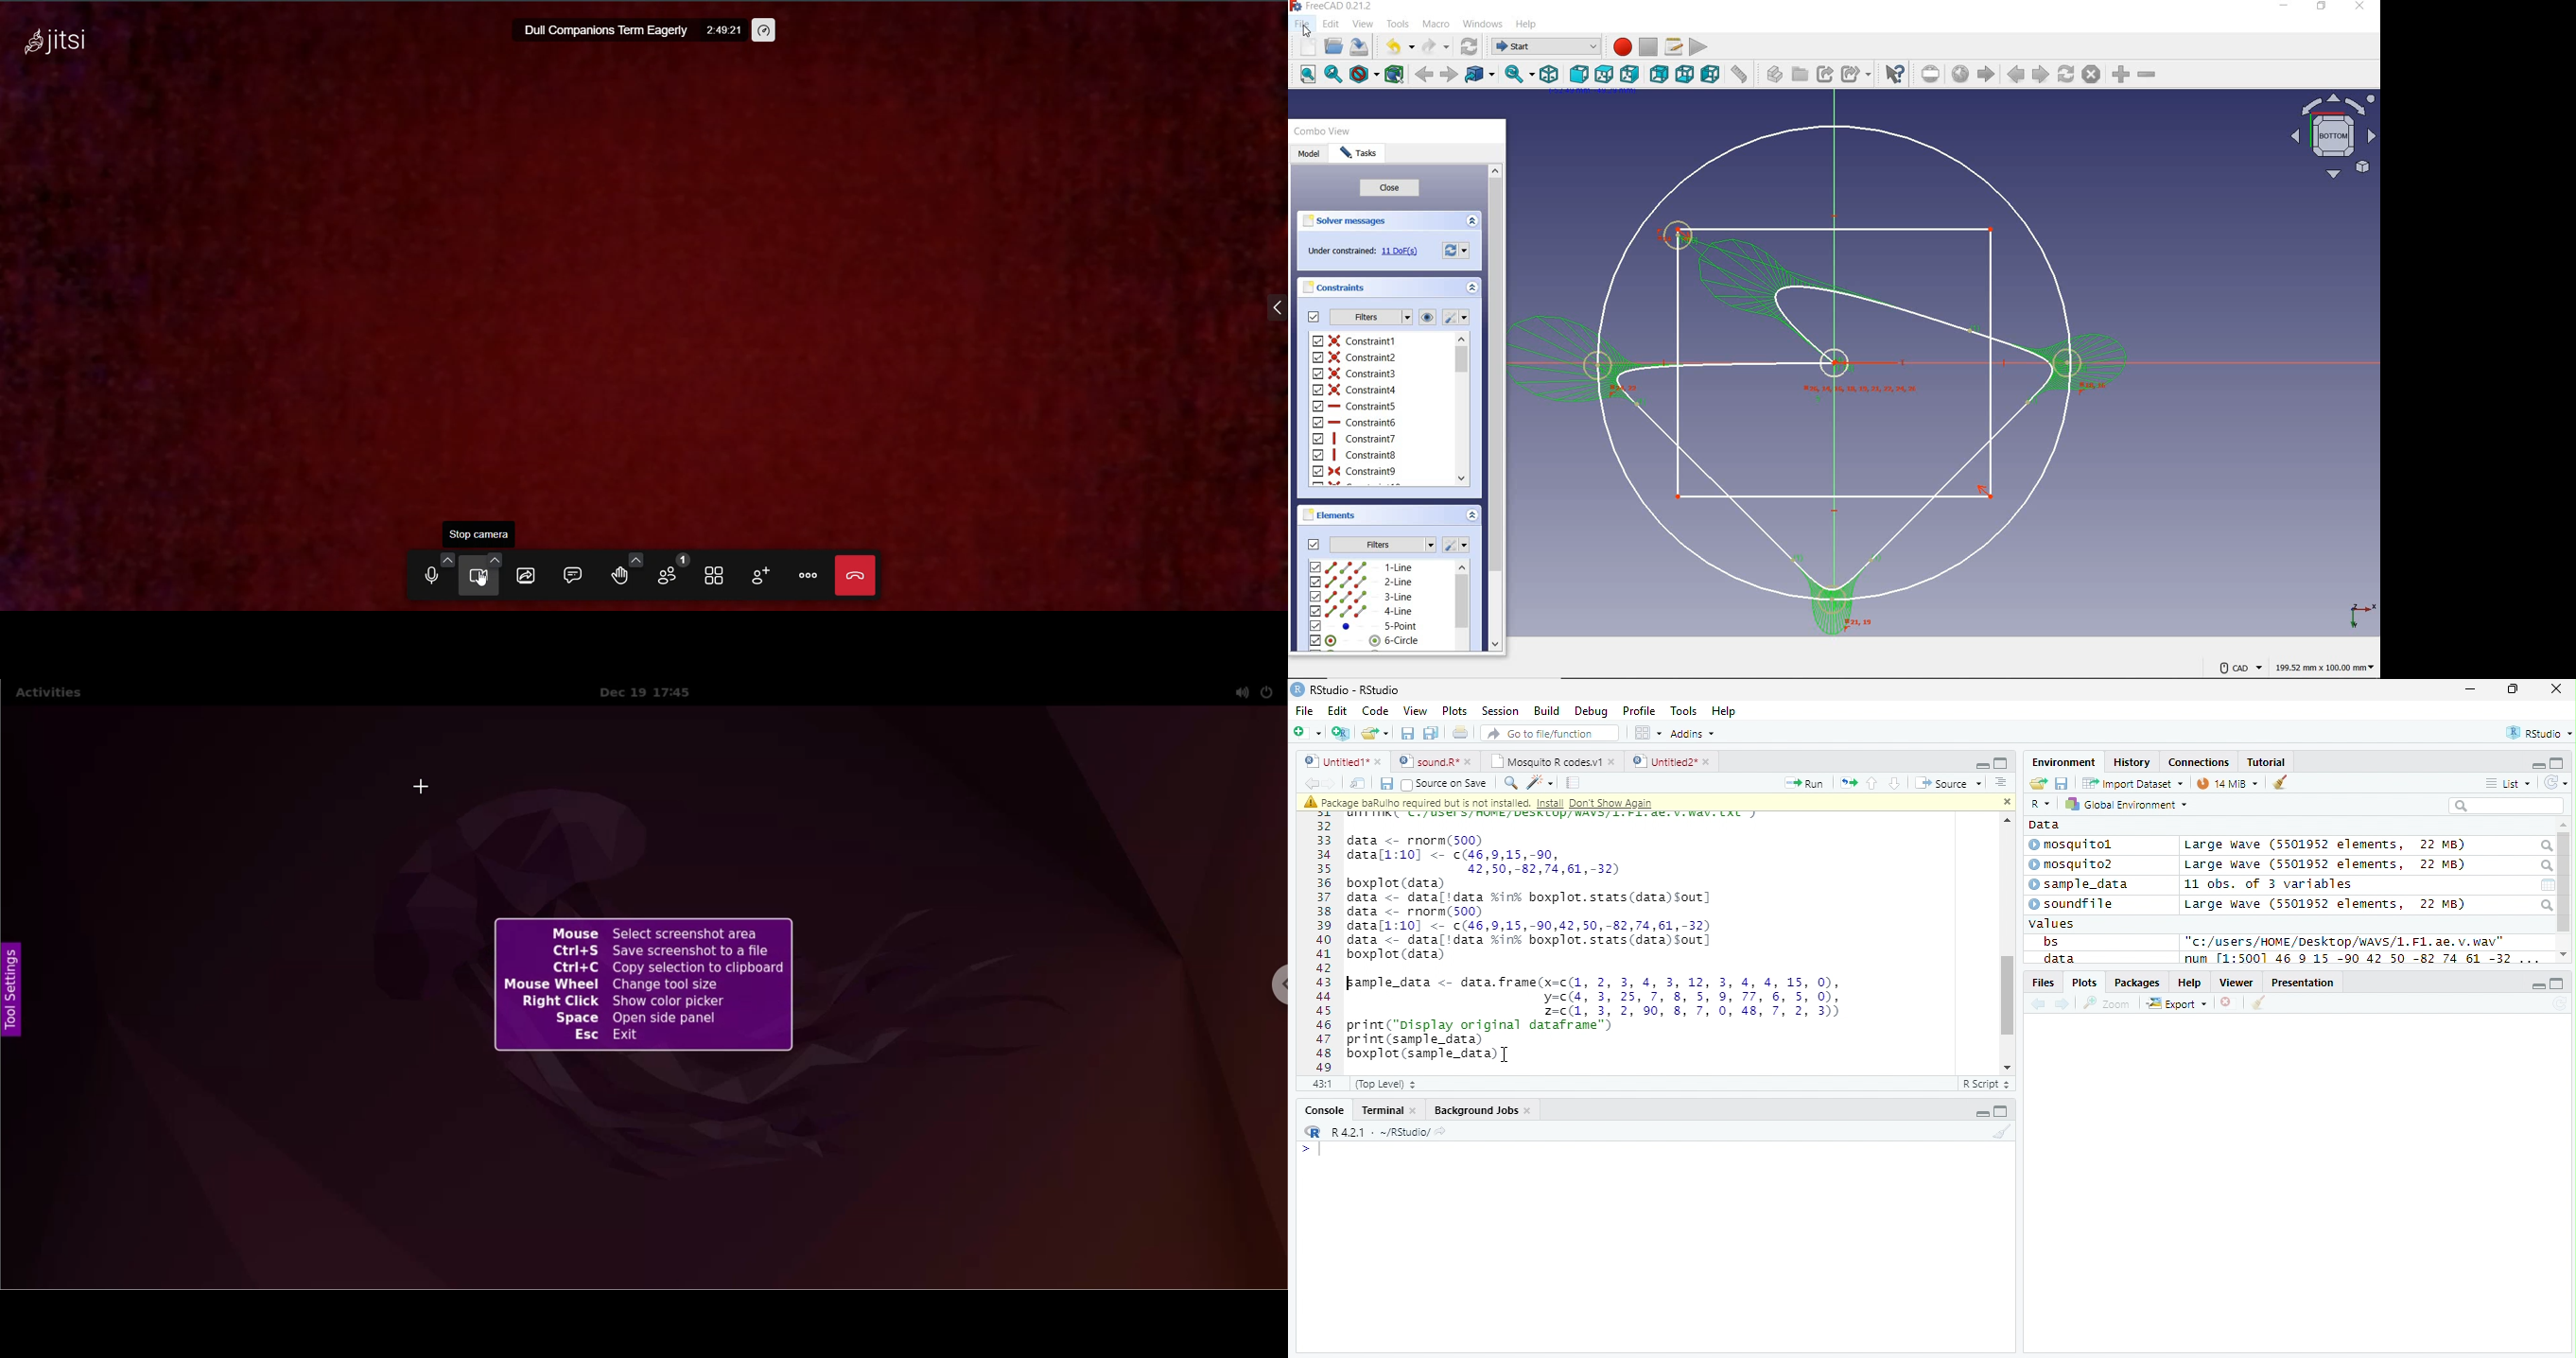 The height and width of the screenshot is (1372, 2576). Describe the element at coordinates (854, 575) in the screenshot. I see `leave the meeting` at that location.